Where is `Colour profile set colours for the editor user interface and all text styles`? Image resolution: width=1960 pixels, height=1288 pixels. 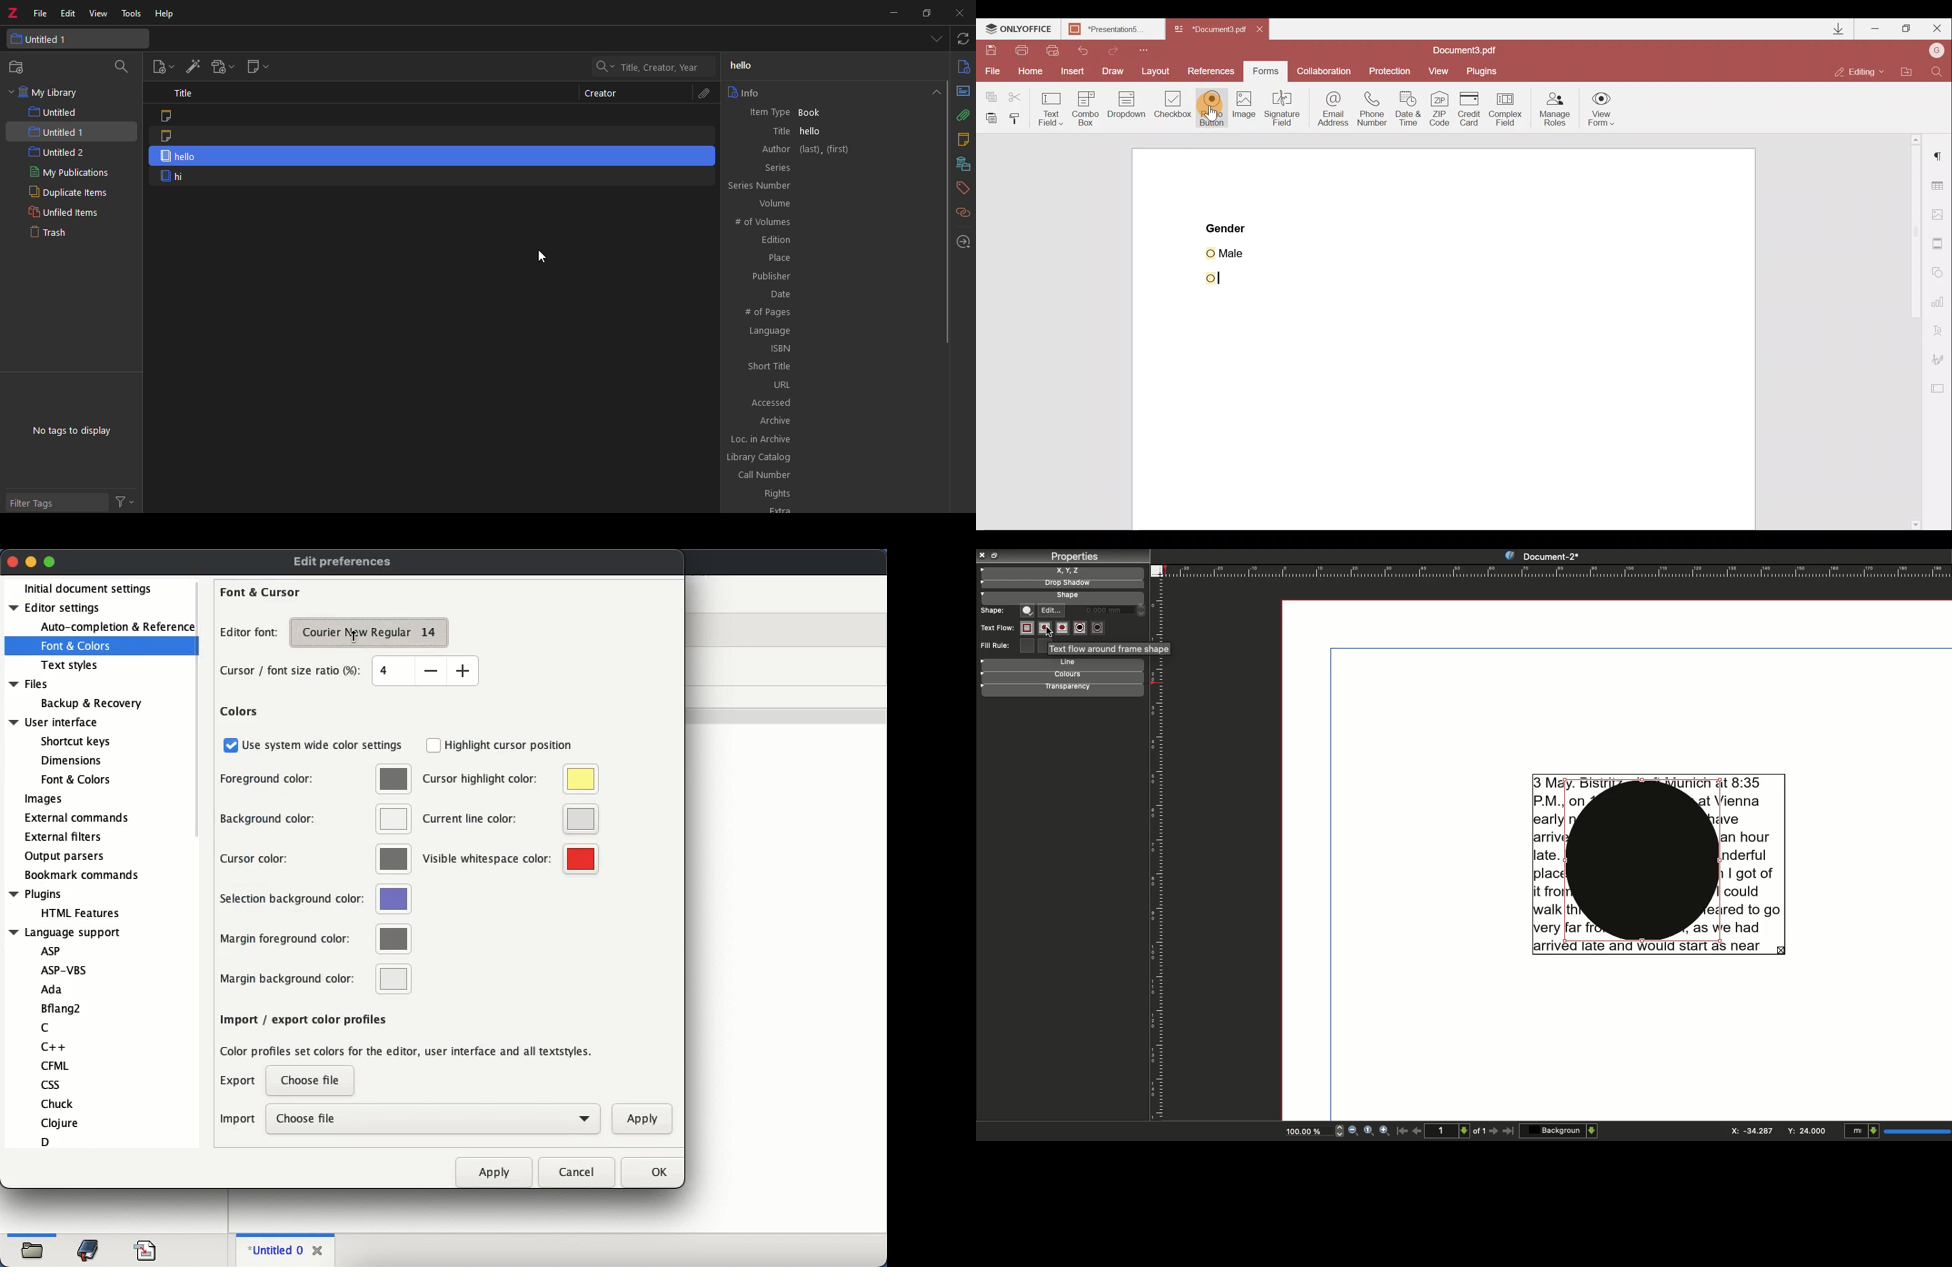 Colour profile set colours for the editor user interface and all text styles is located at coordinates (405, 1053).